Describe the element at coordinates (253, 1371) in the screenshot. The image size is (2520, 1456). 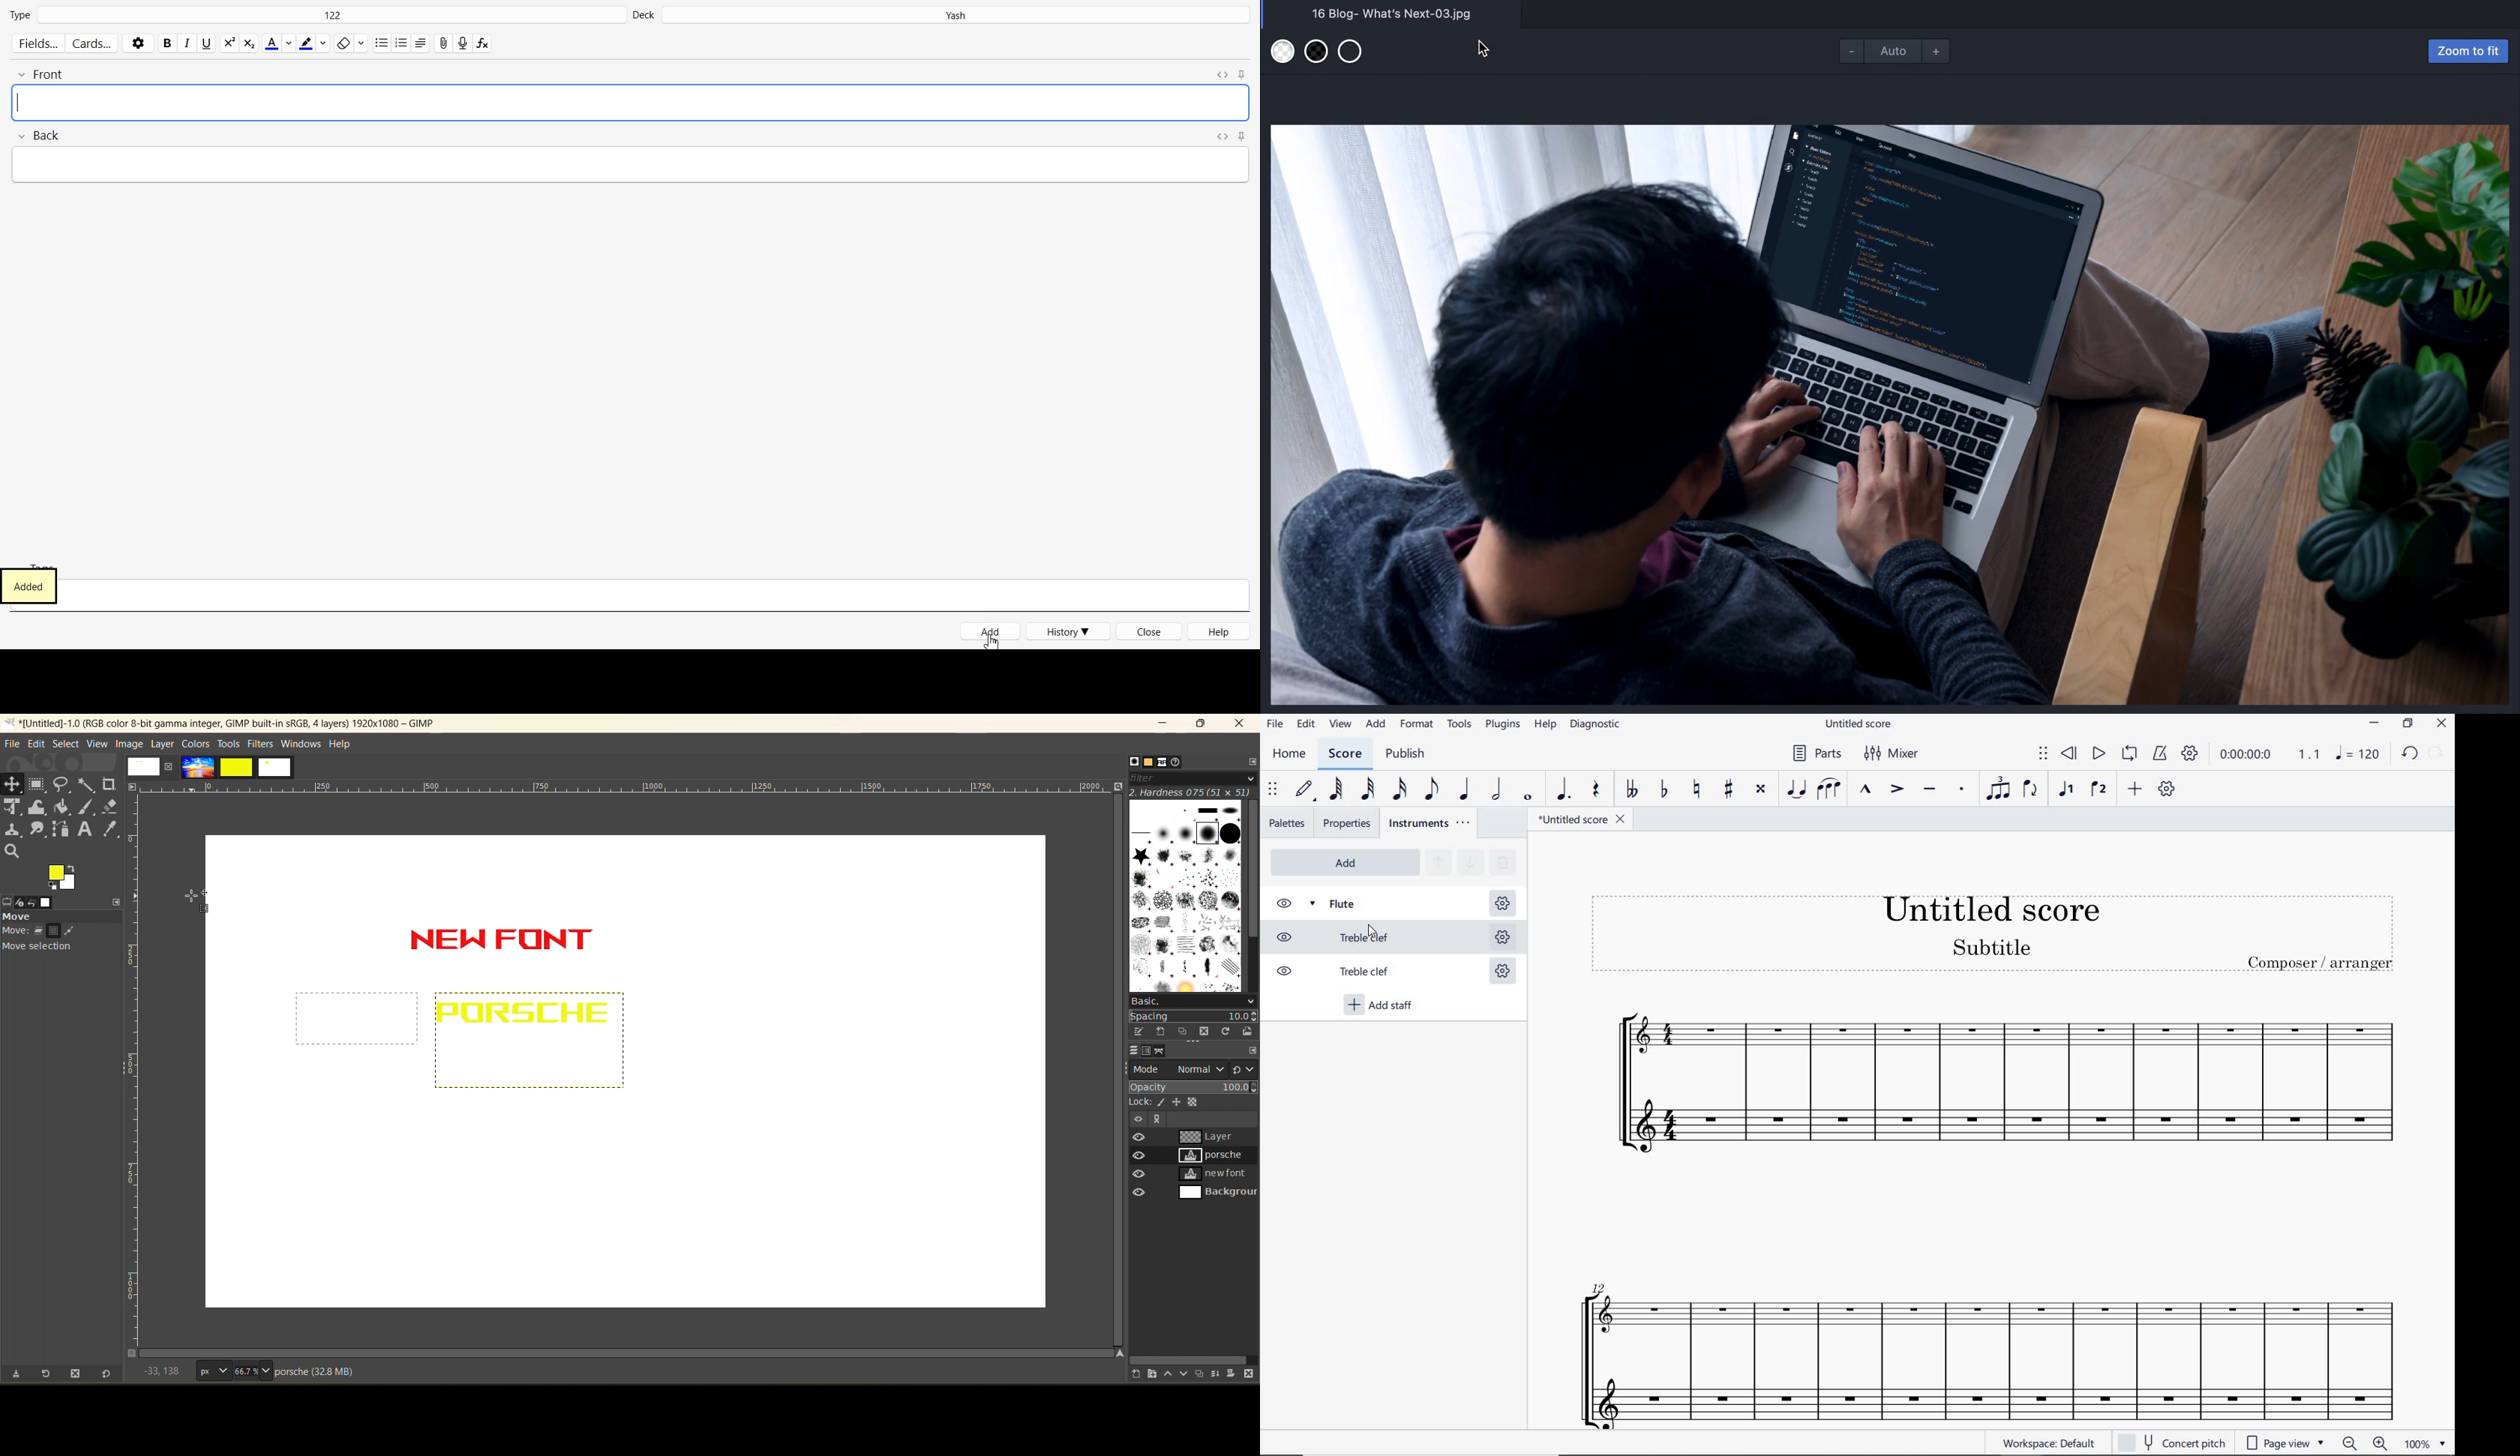
I see `66.7%` at that location.